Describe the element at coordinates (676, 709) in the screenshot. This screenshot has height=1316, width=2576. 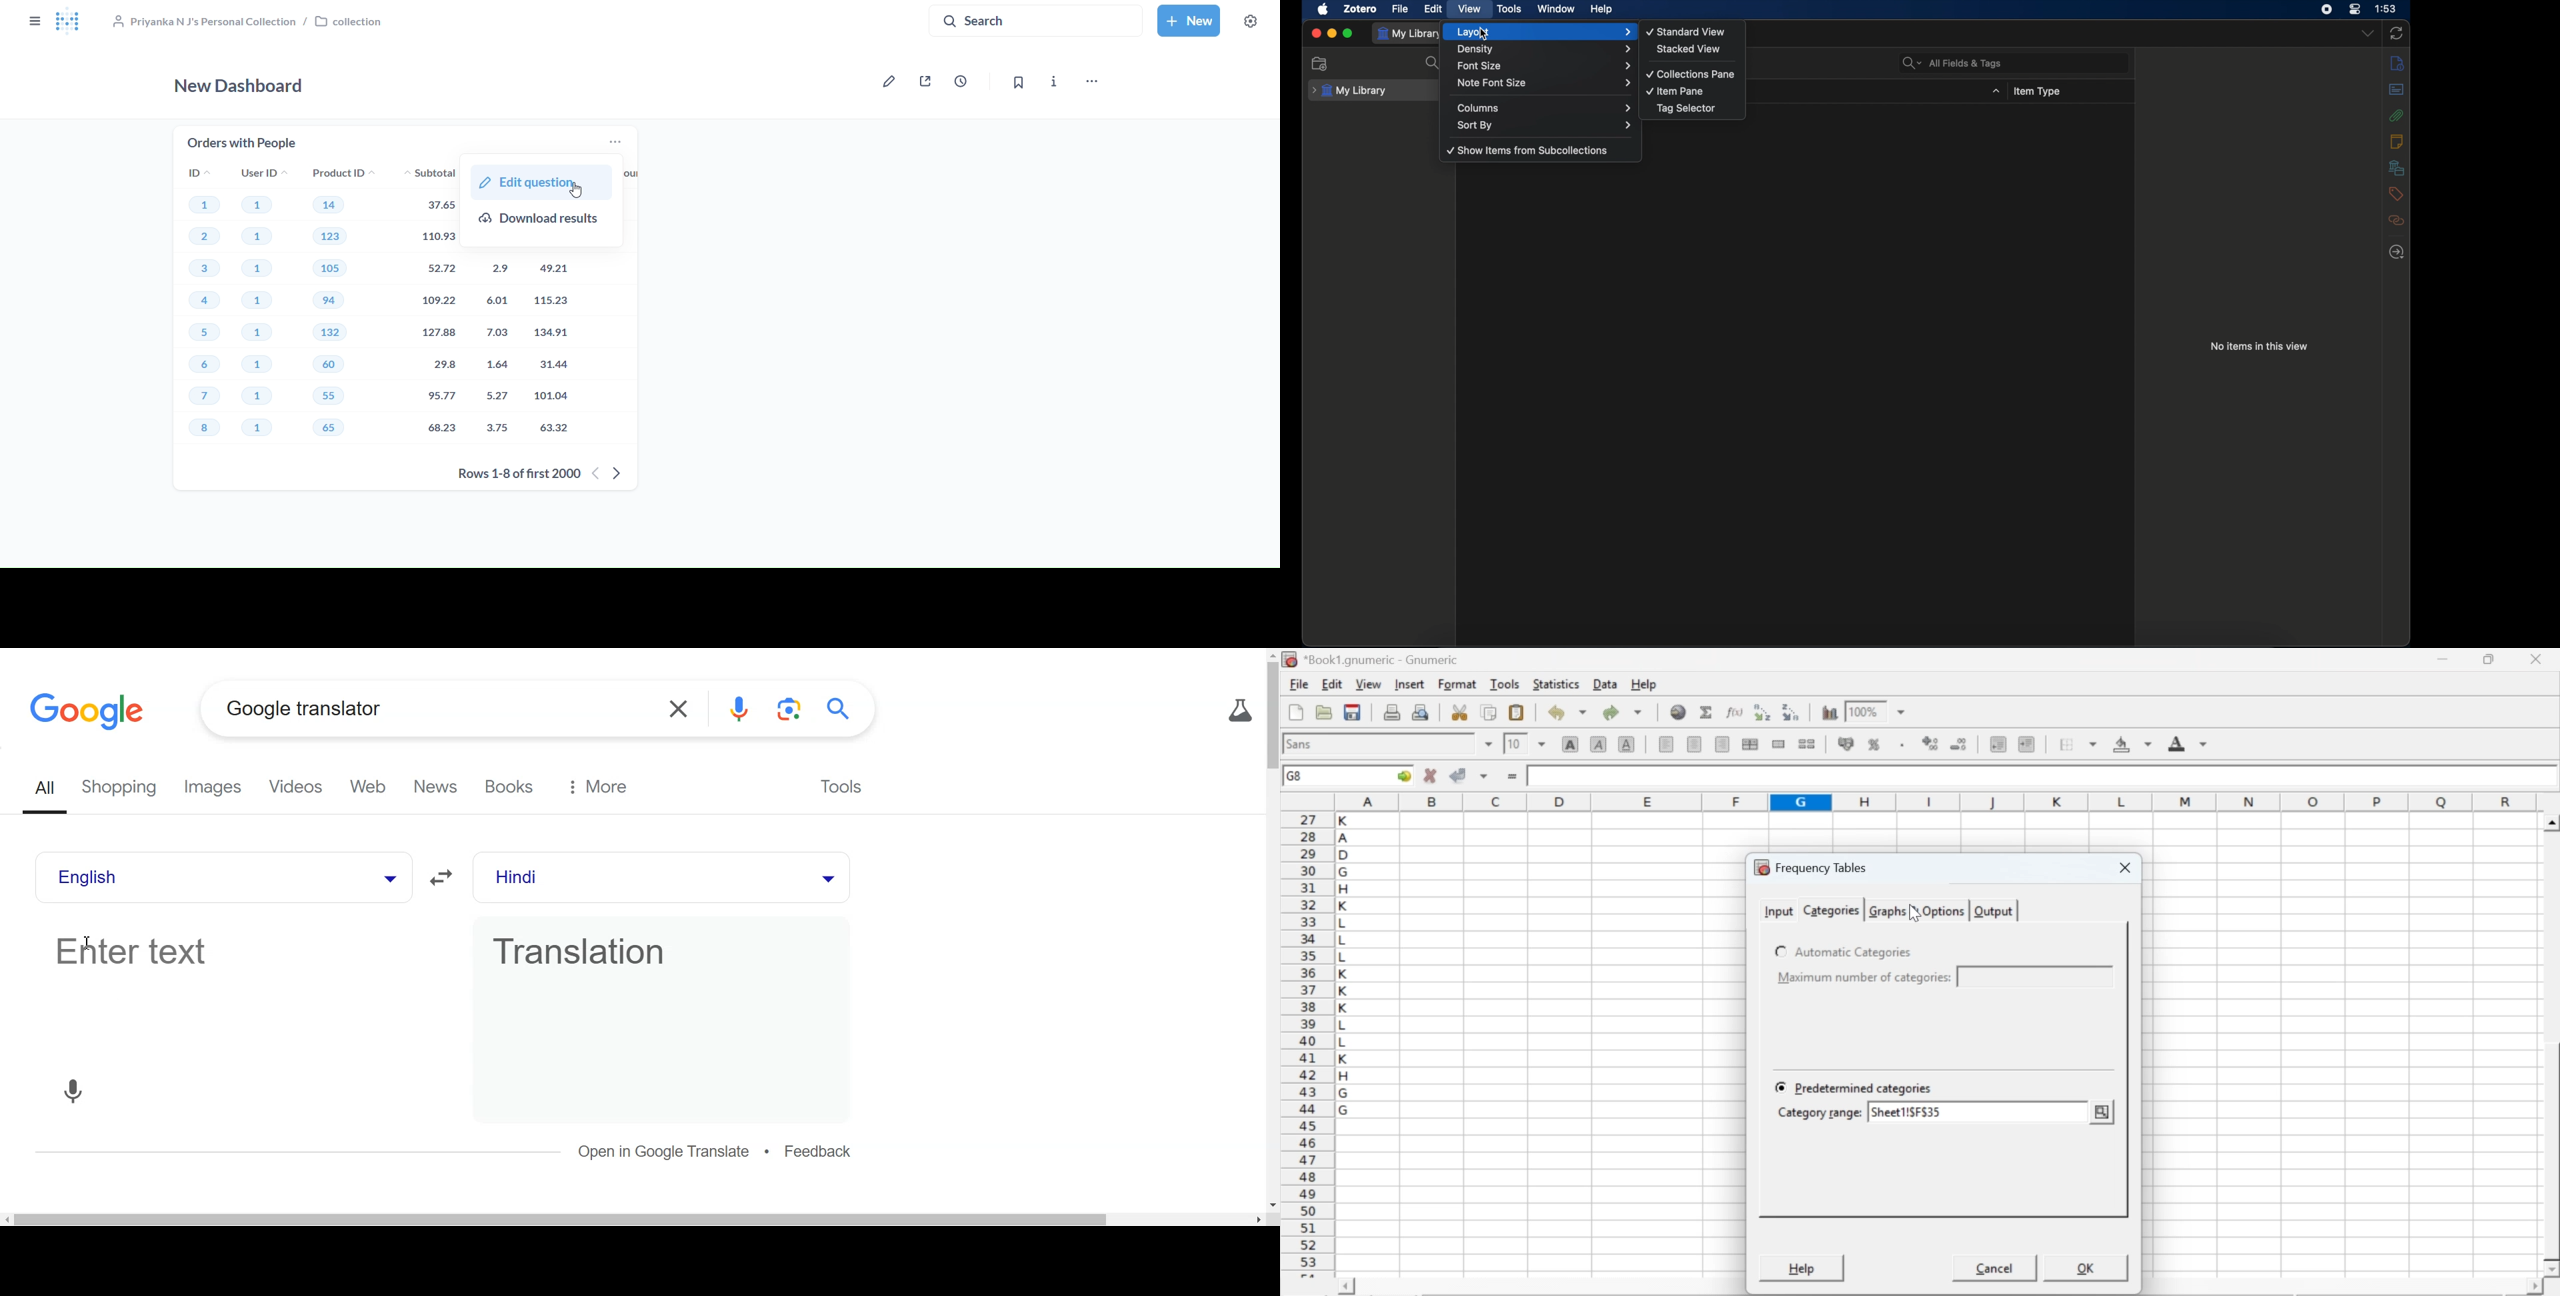
I see `Erase` at that location.